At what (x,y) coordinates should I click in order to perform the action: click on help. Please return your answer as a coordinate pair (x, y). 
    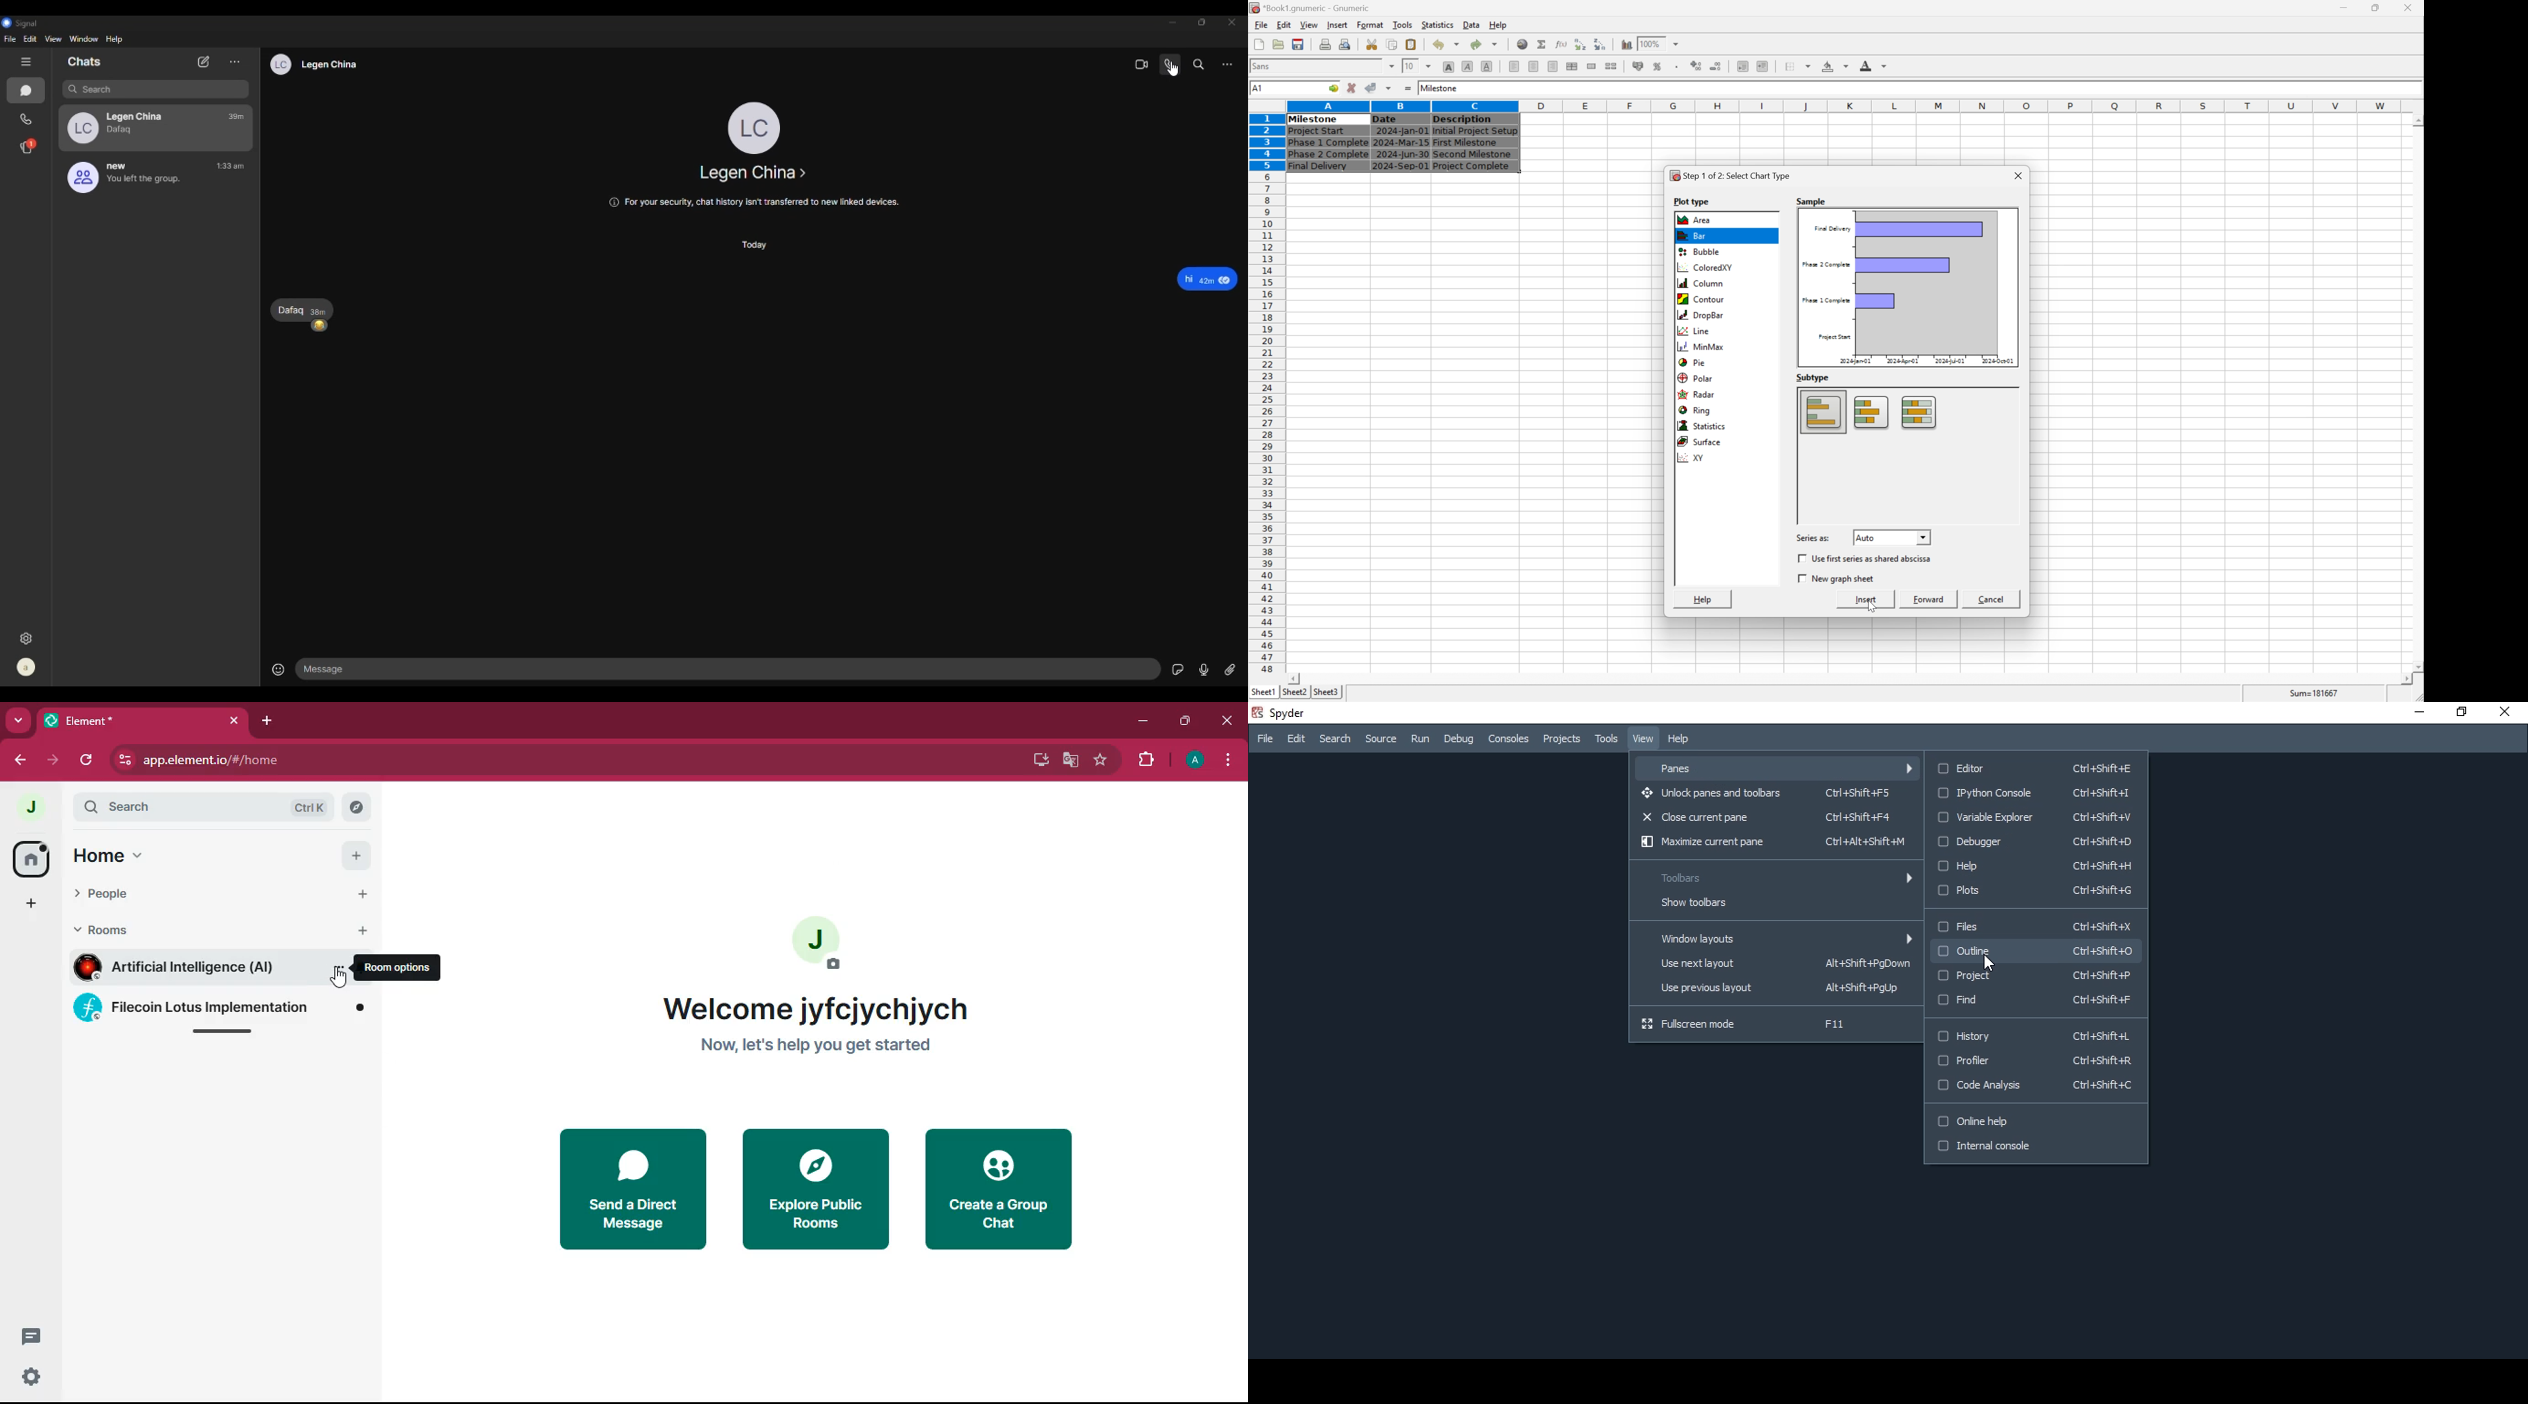
    Looking at the image, I should click on (117, 40).